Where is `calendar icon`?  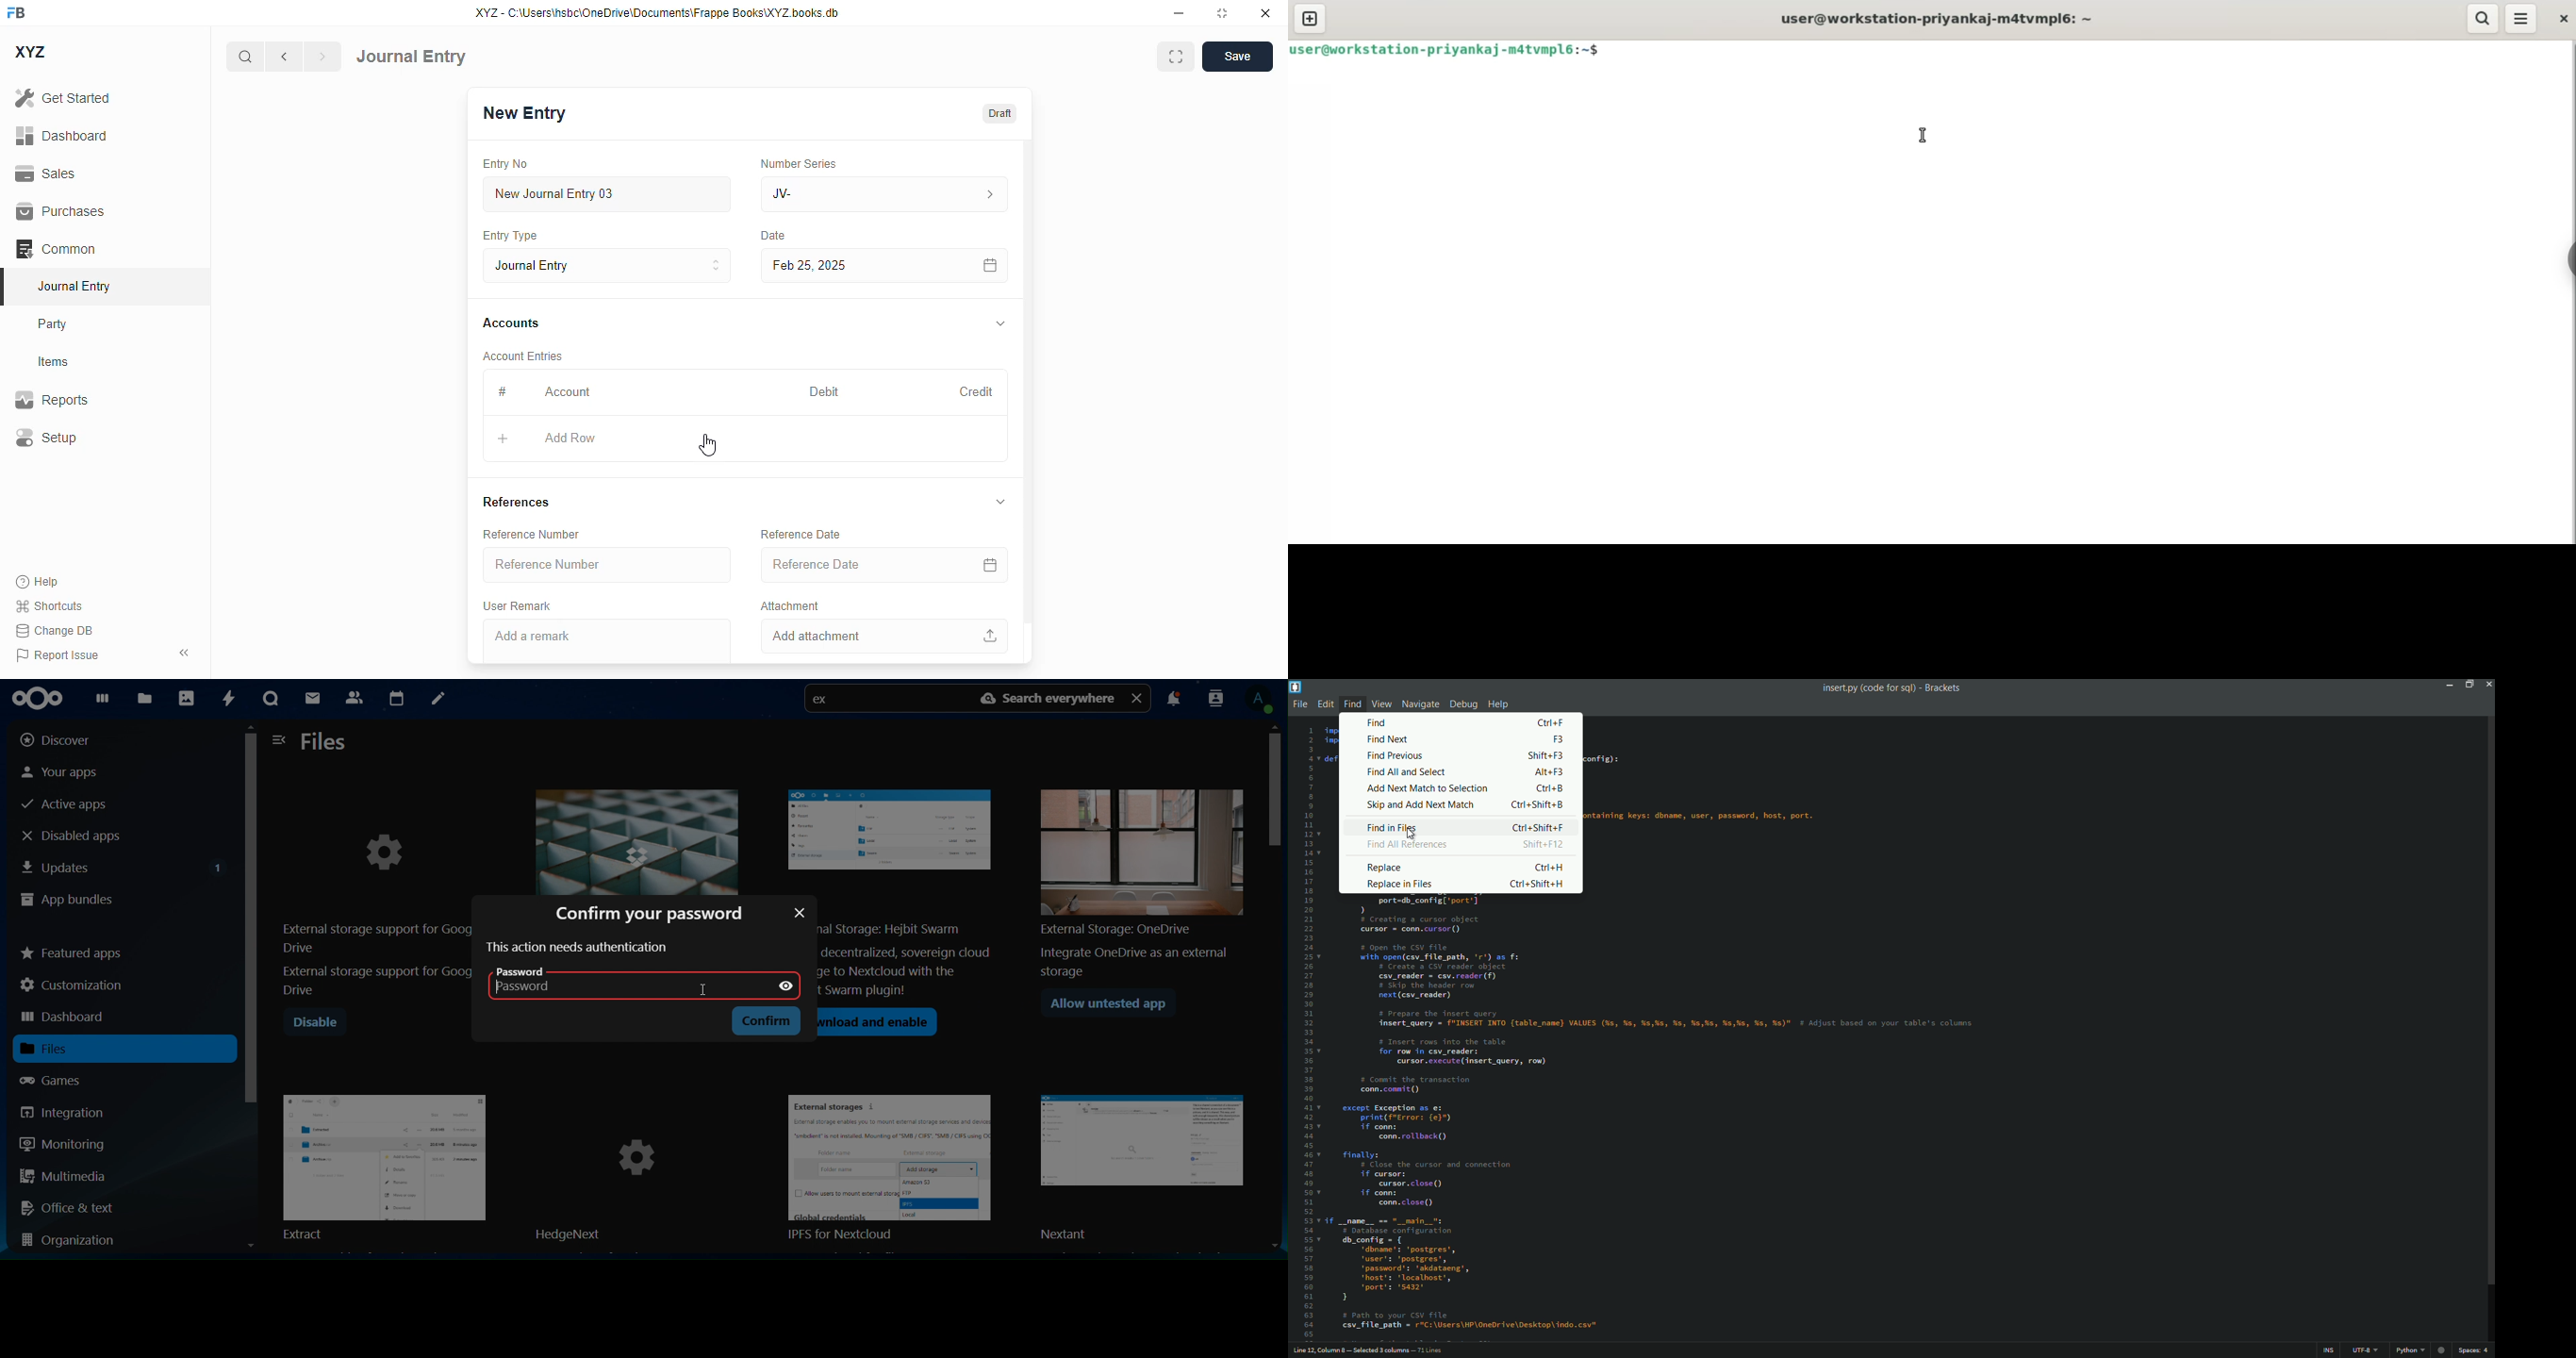 calendar icon is located at coordinates (991, 266).